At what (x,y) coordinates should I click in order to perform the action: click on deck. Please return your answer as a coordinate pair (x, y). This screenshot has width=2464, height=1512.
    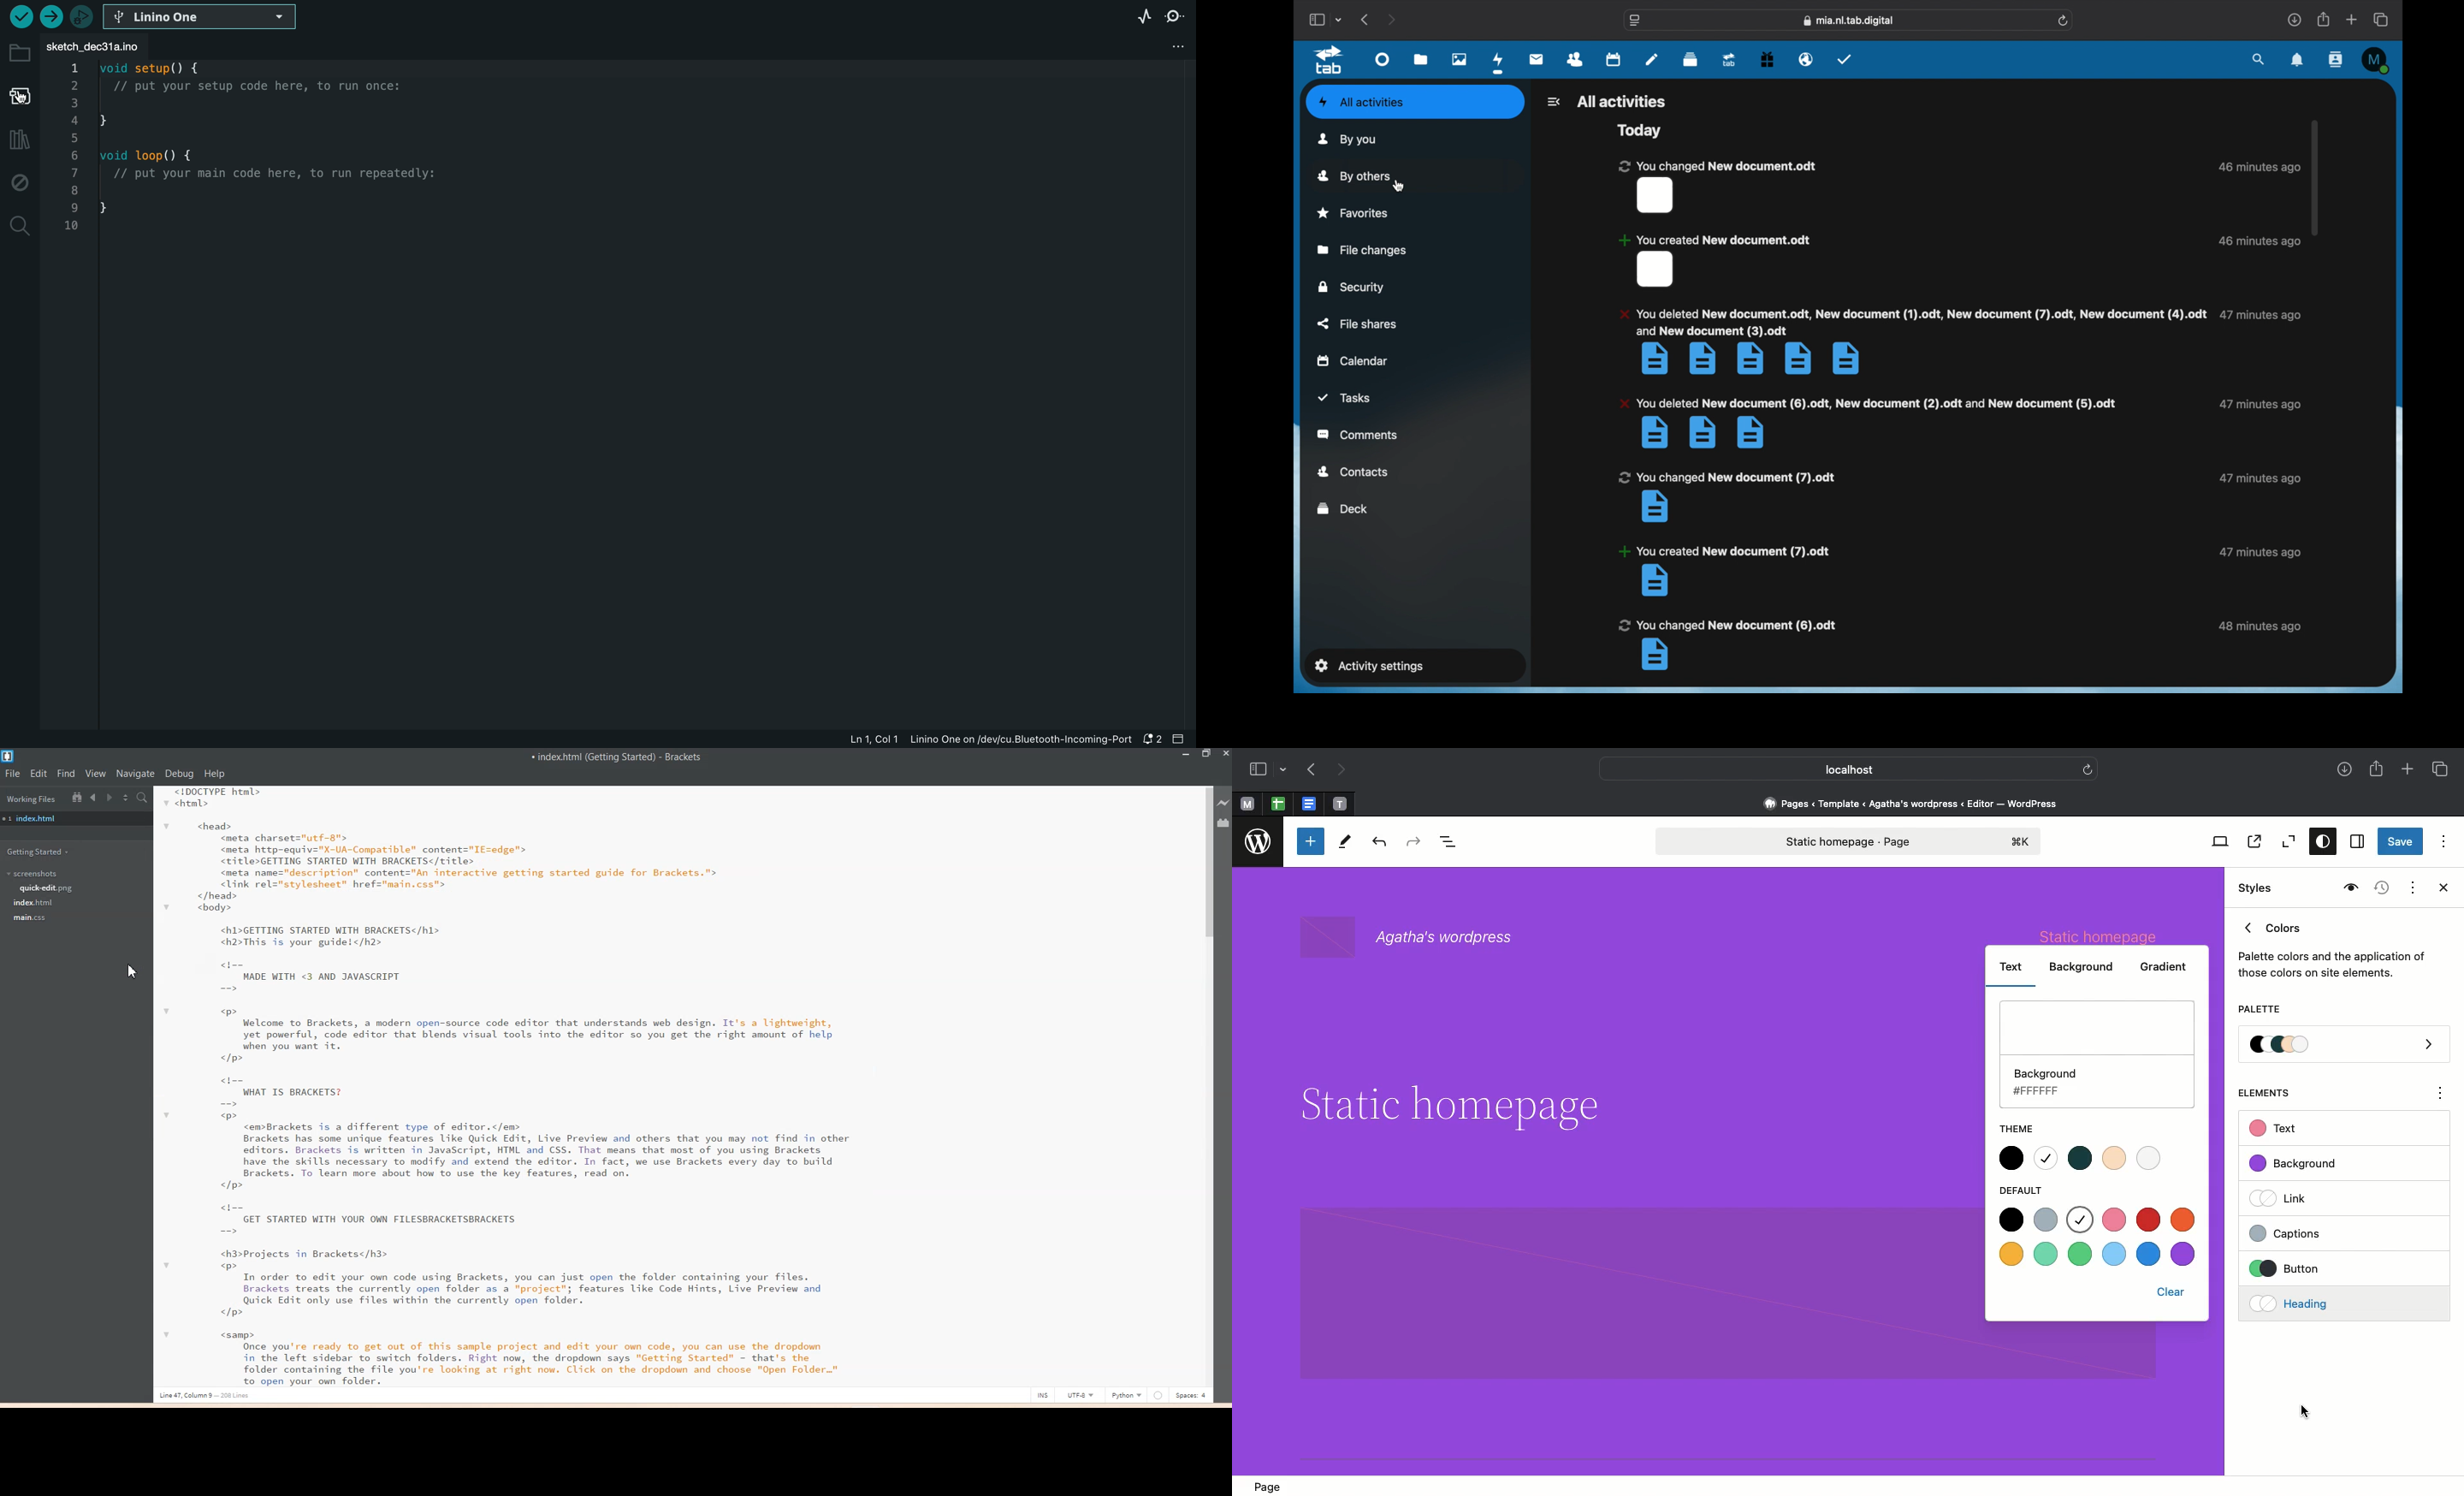
    Looking at the image, I should click on (1343, 508).